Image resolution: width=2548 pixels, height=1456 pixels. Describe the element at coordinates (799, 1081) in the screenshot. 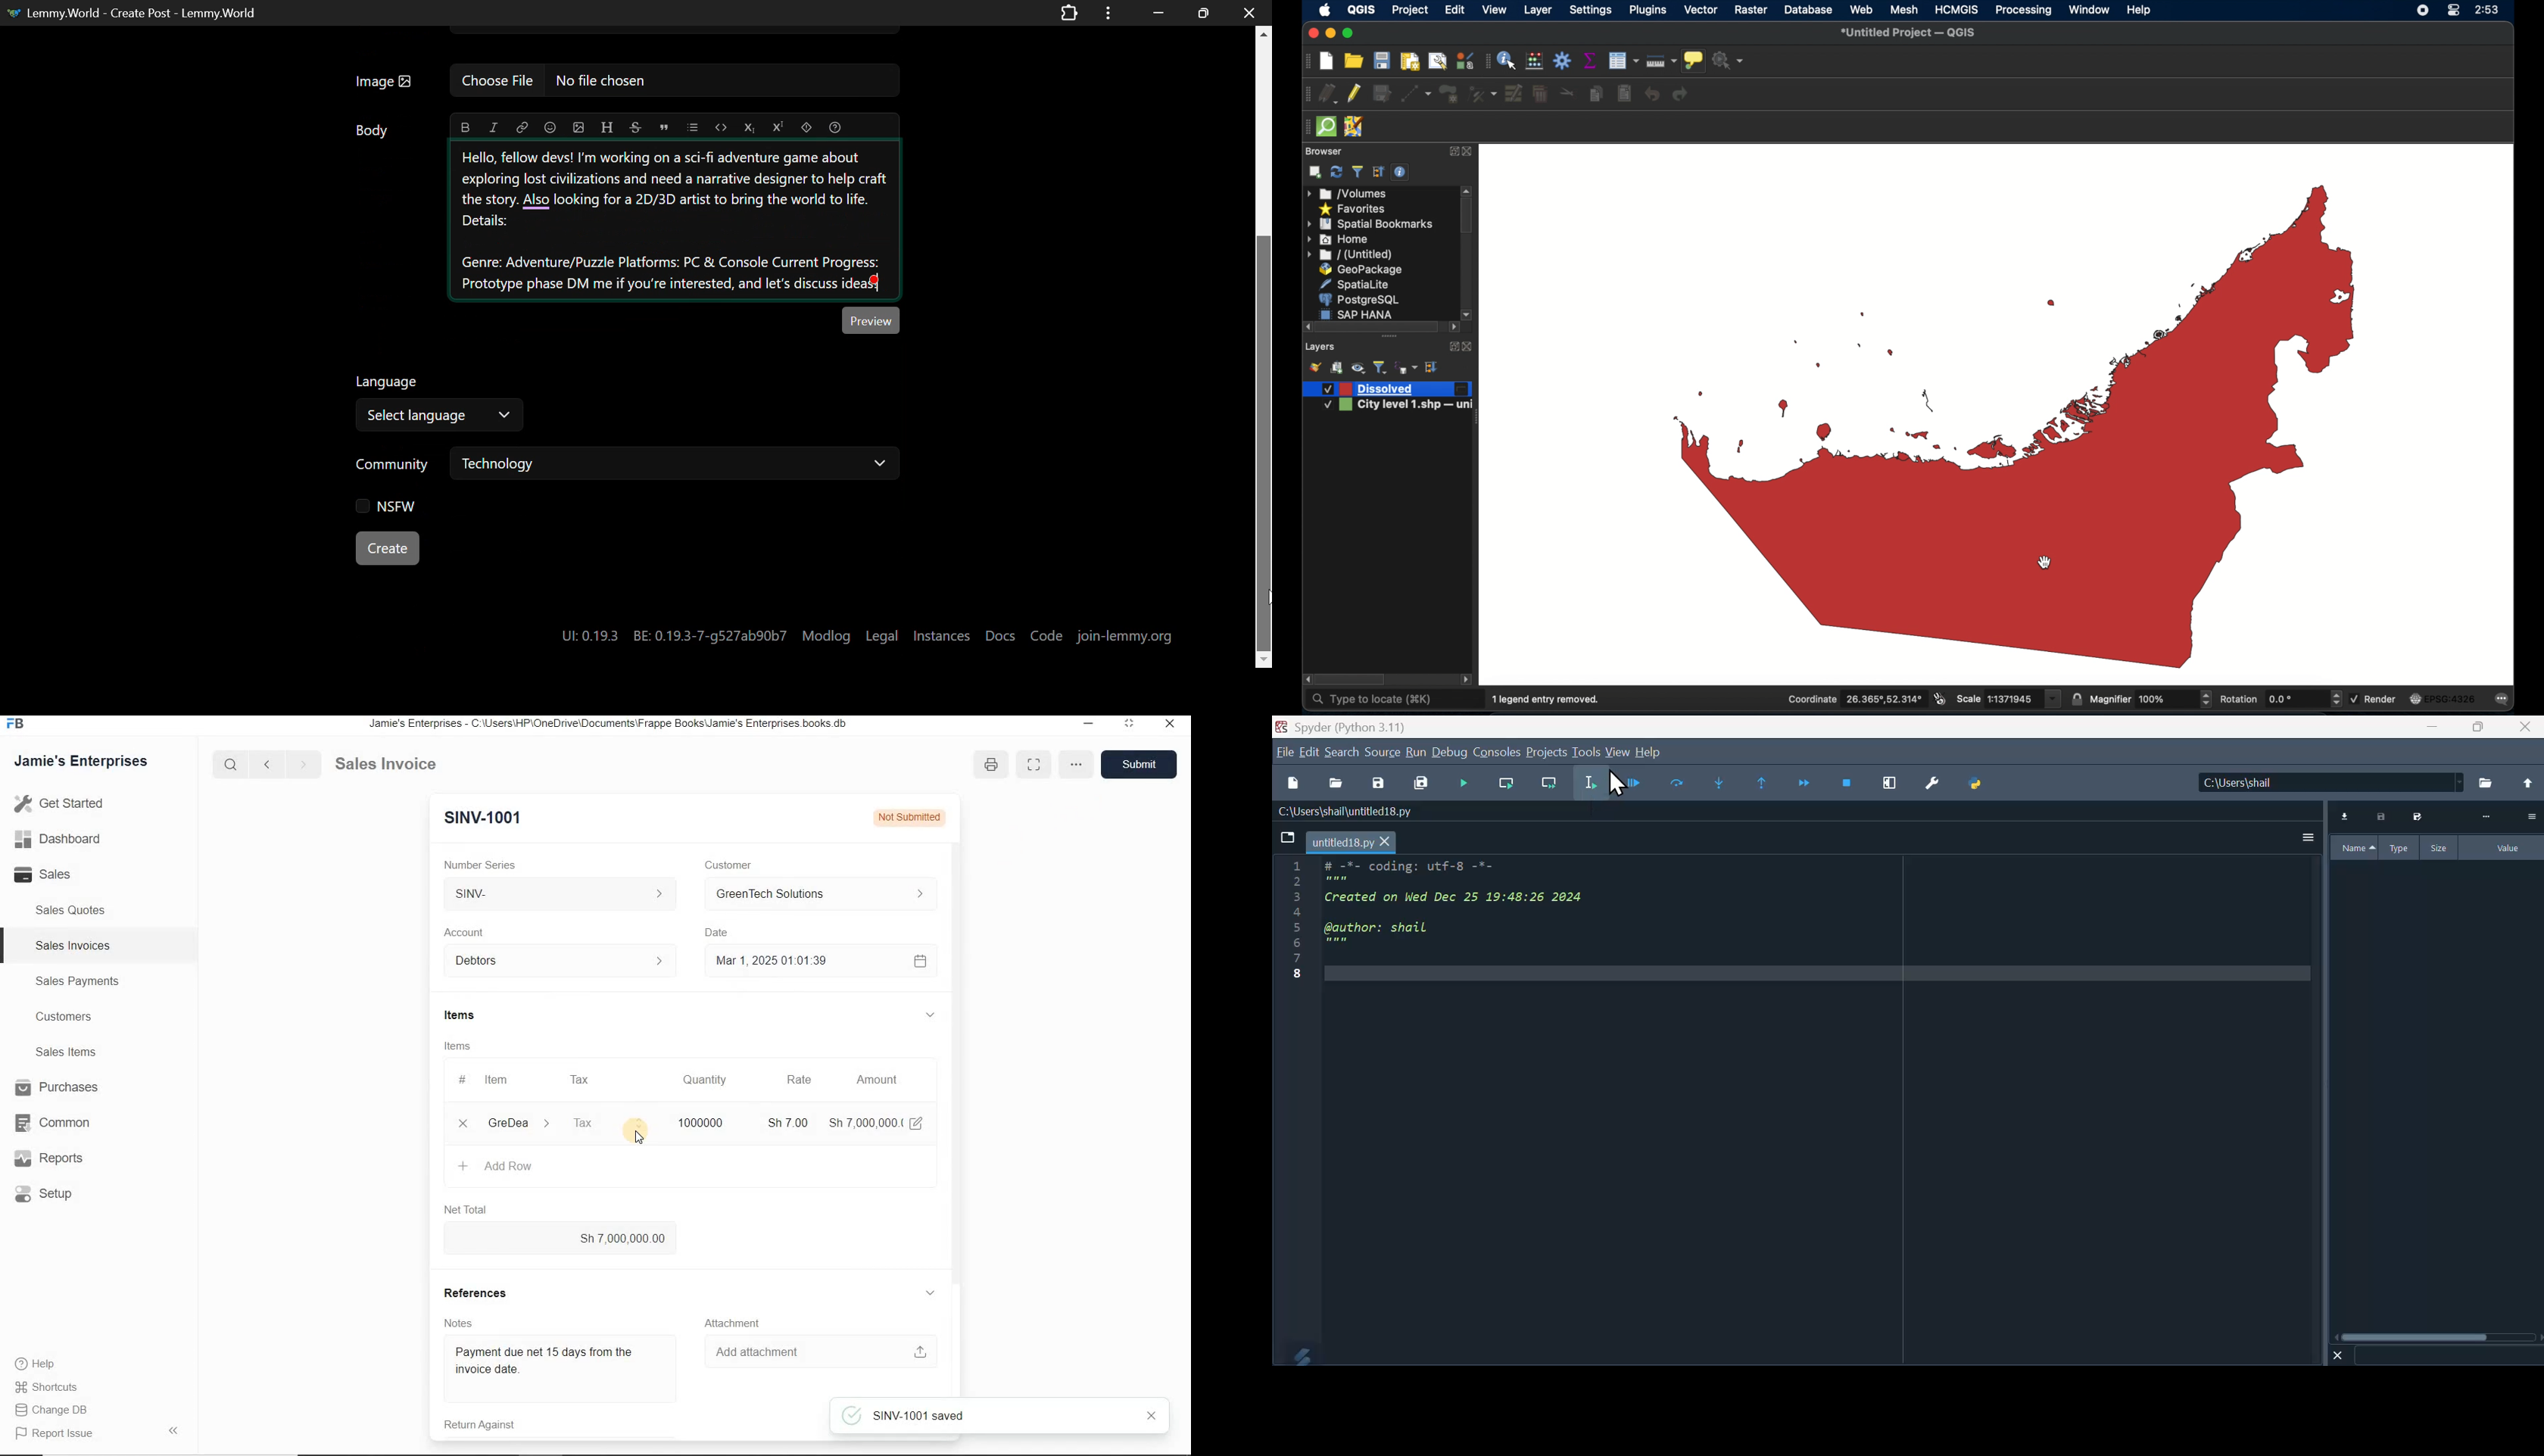

I see `Rate` at that location.